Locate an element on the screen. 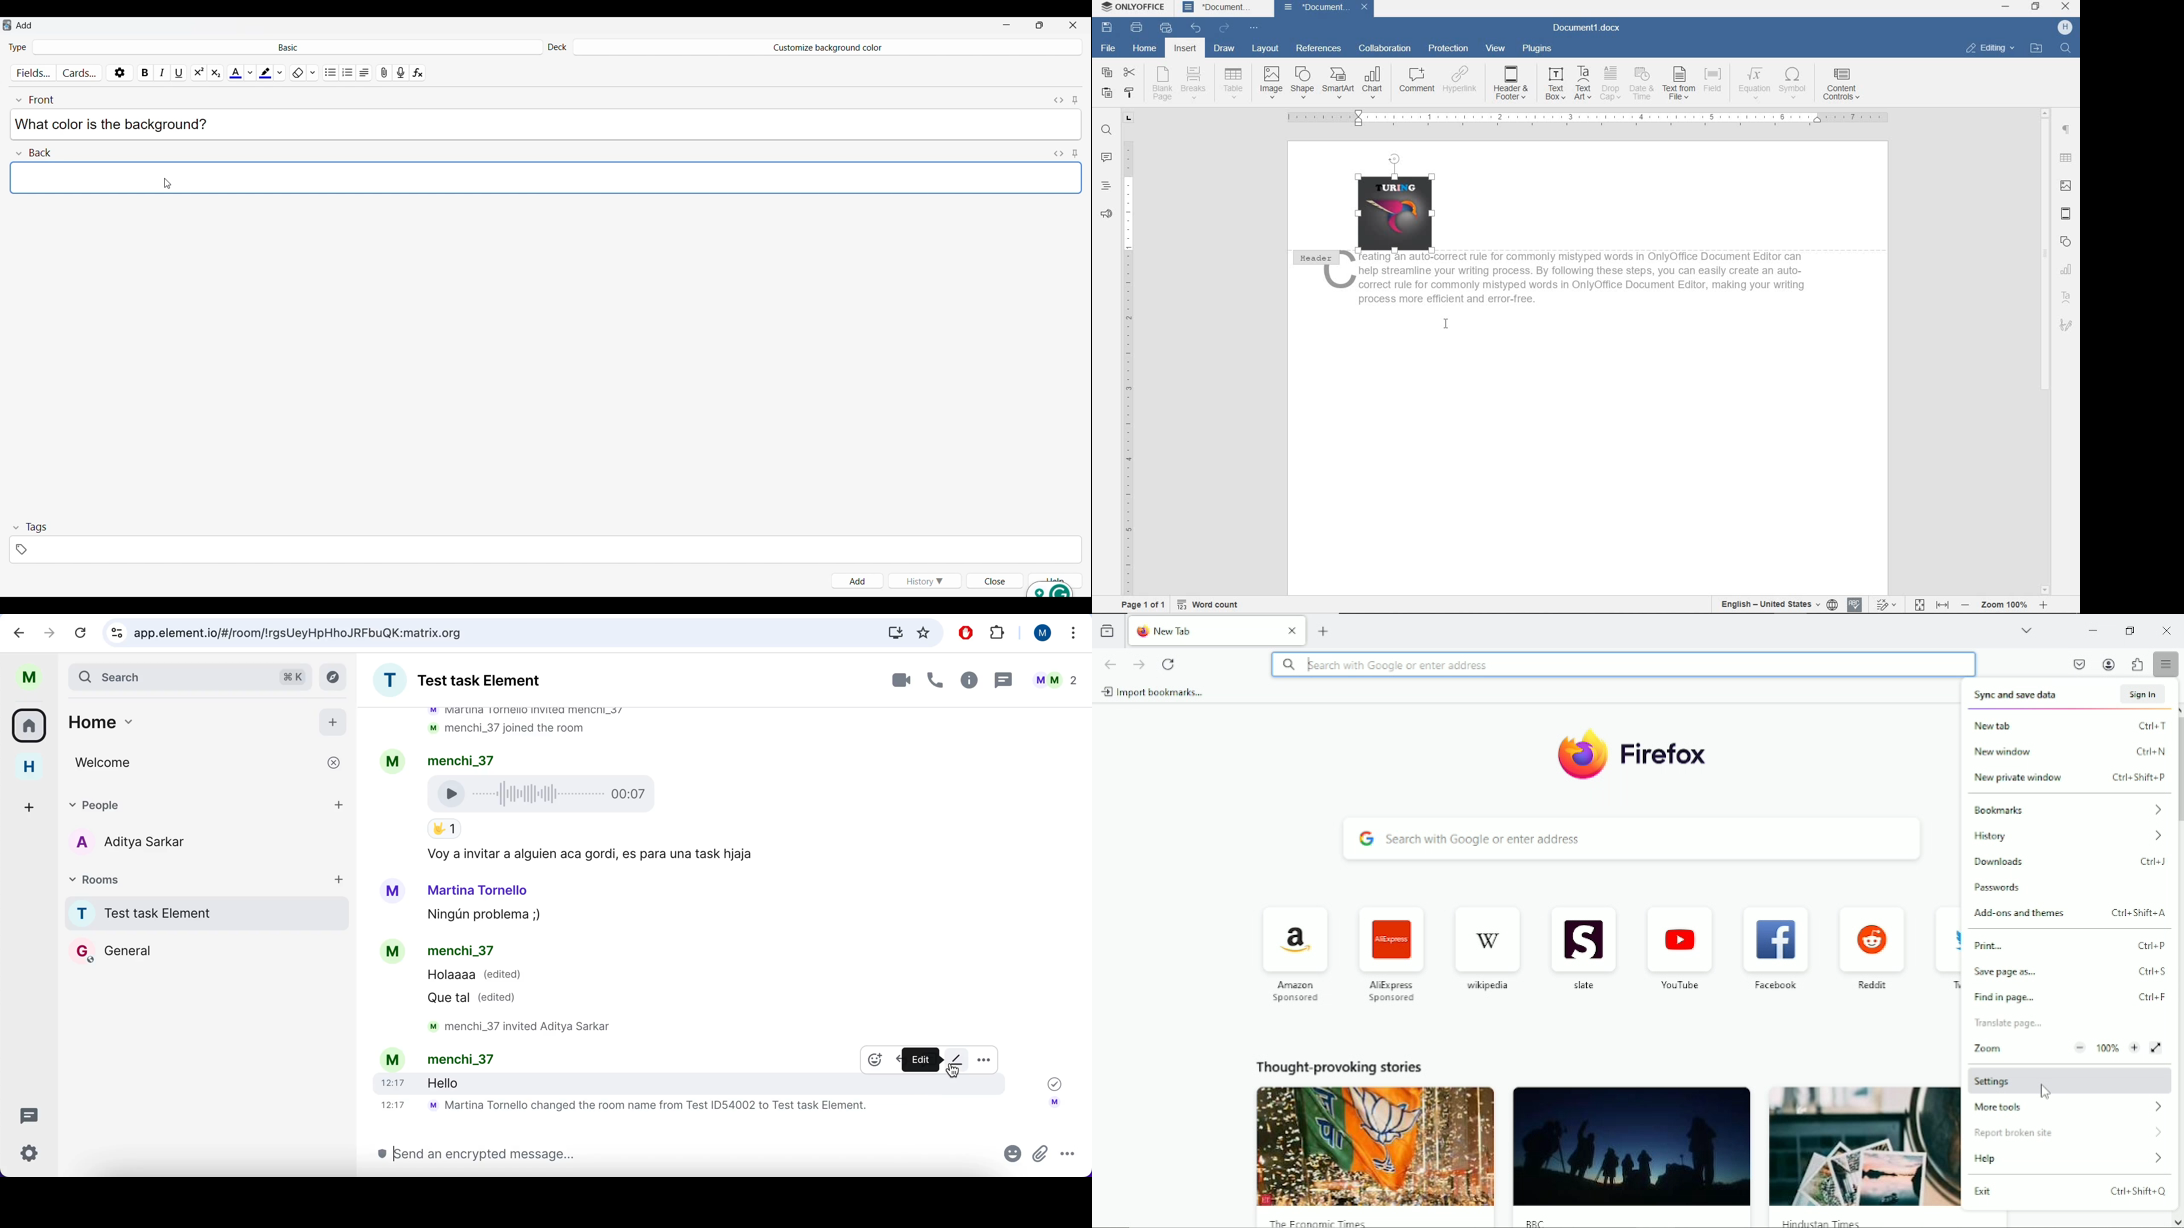 Image resolution: width=2184 pixels, height=1232 pixels. INSERT is located at coordinates (1185, 49).